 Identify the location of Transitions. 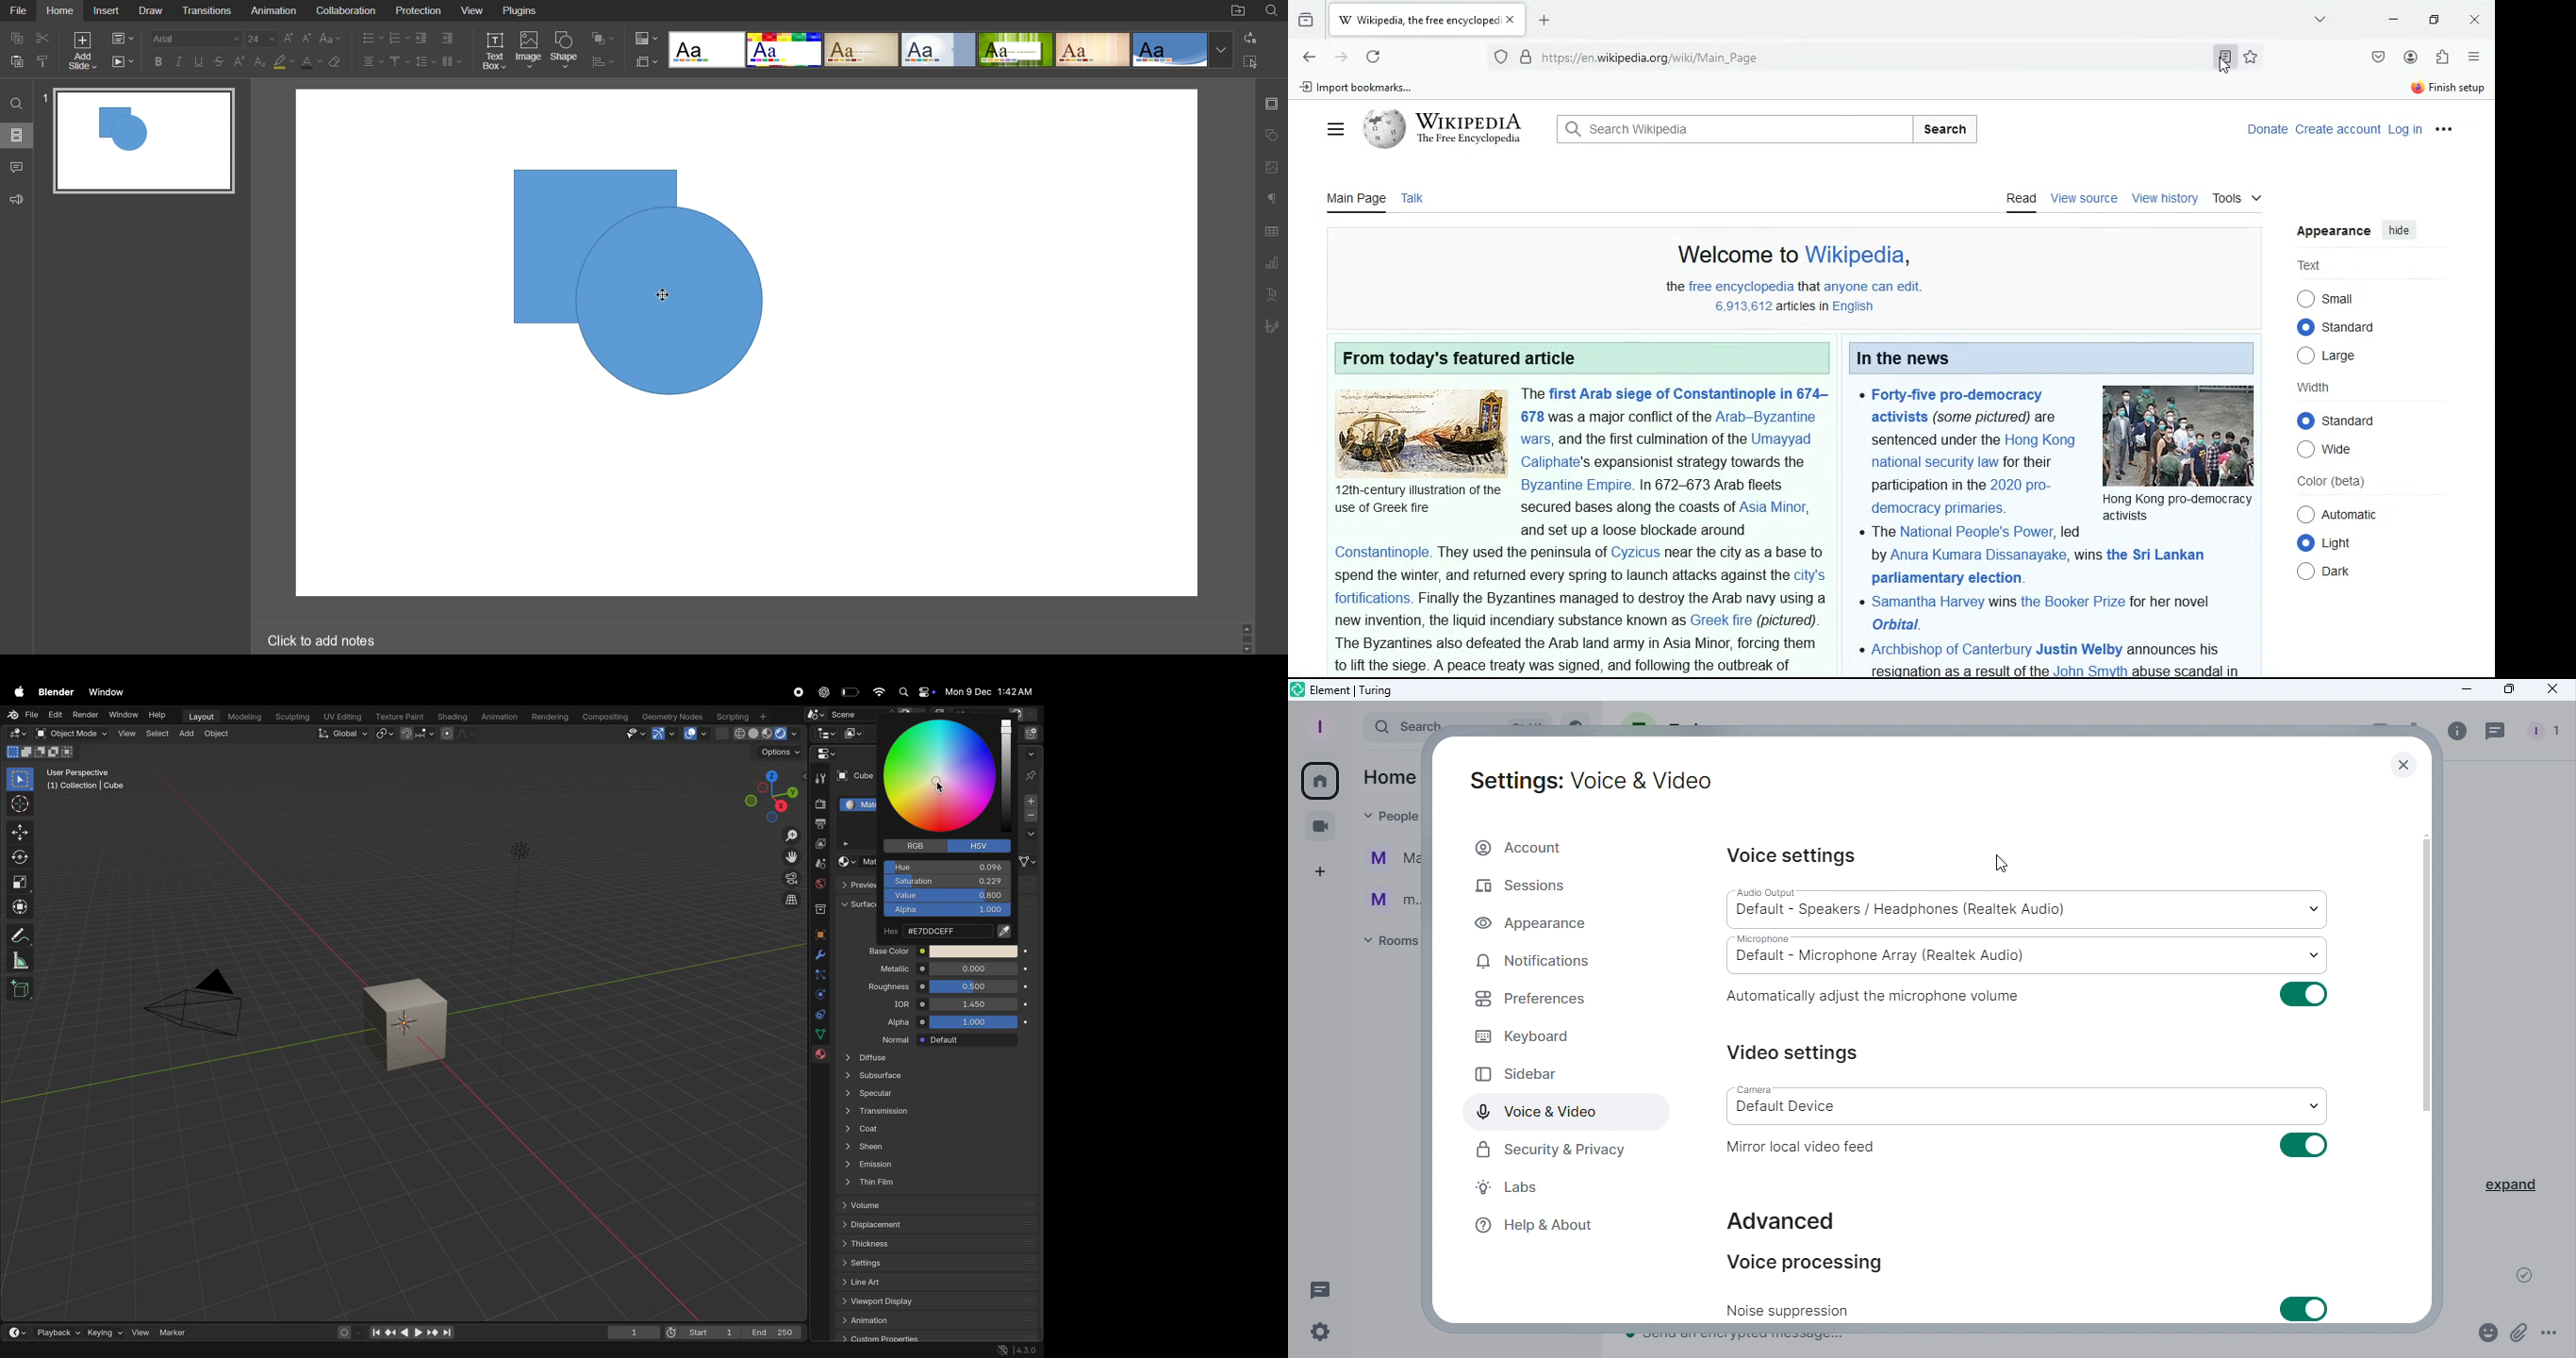
(208, 11).